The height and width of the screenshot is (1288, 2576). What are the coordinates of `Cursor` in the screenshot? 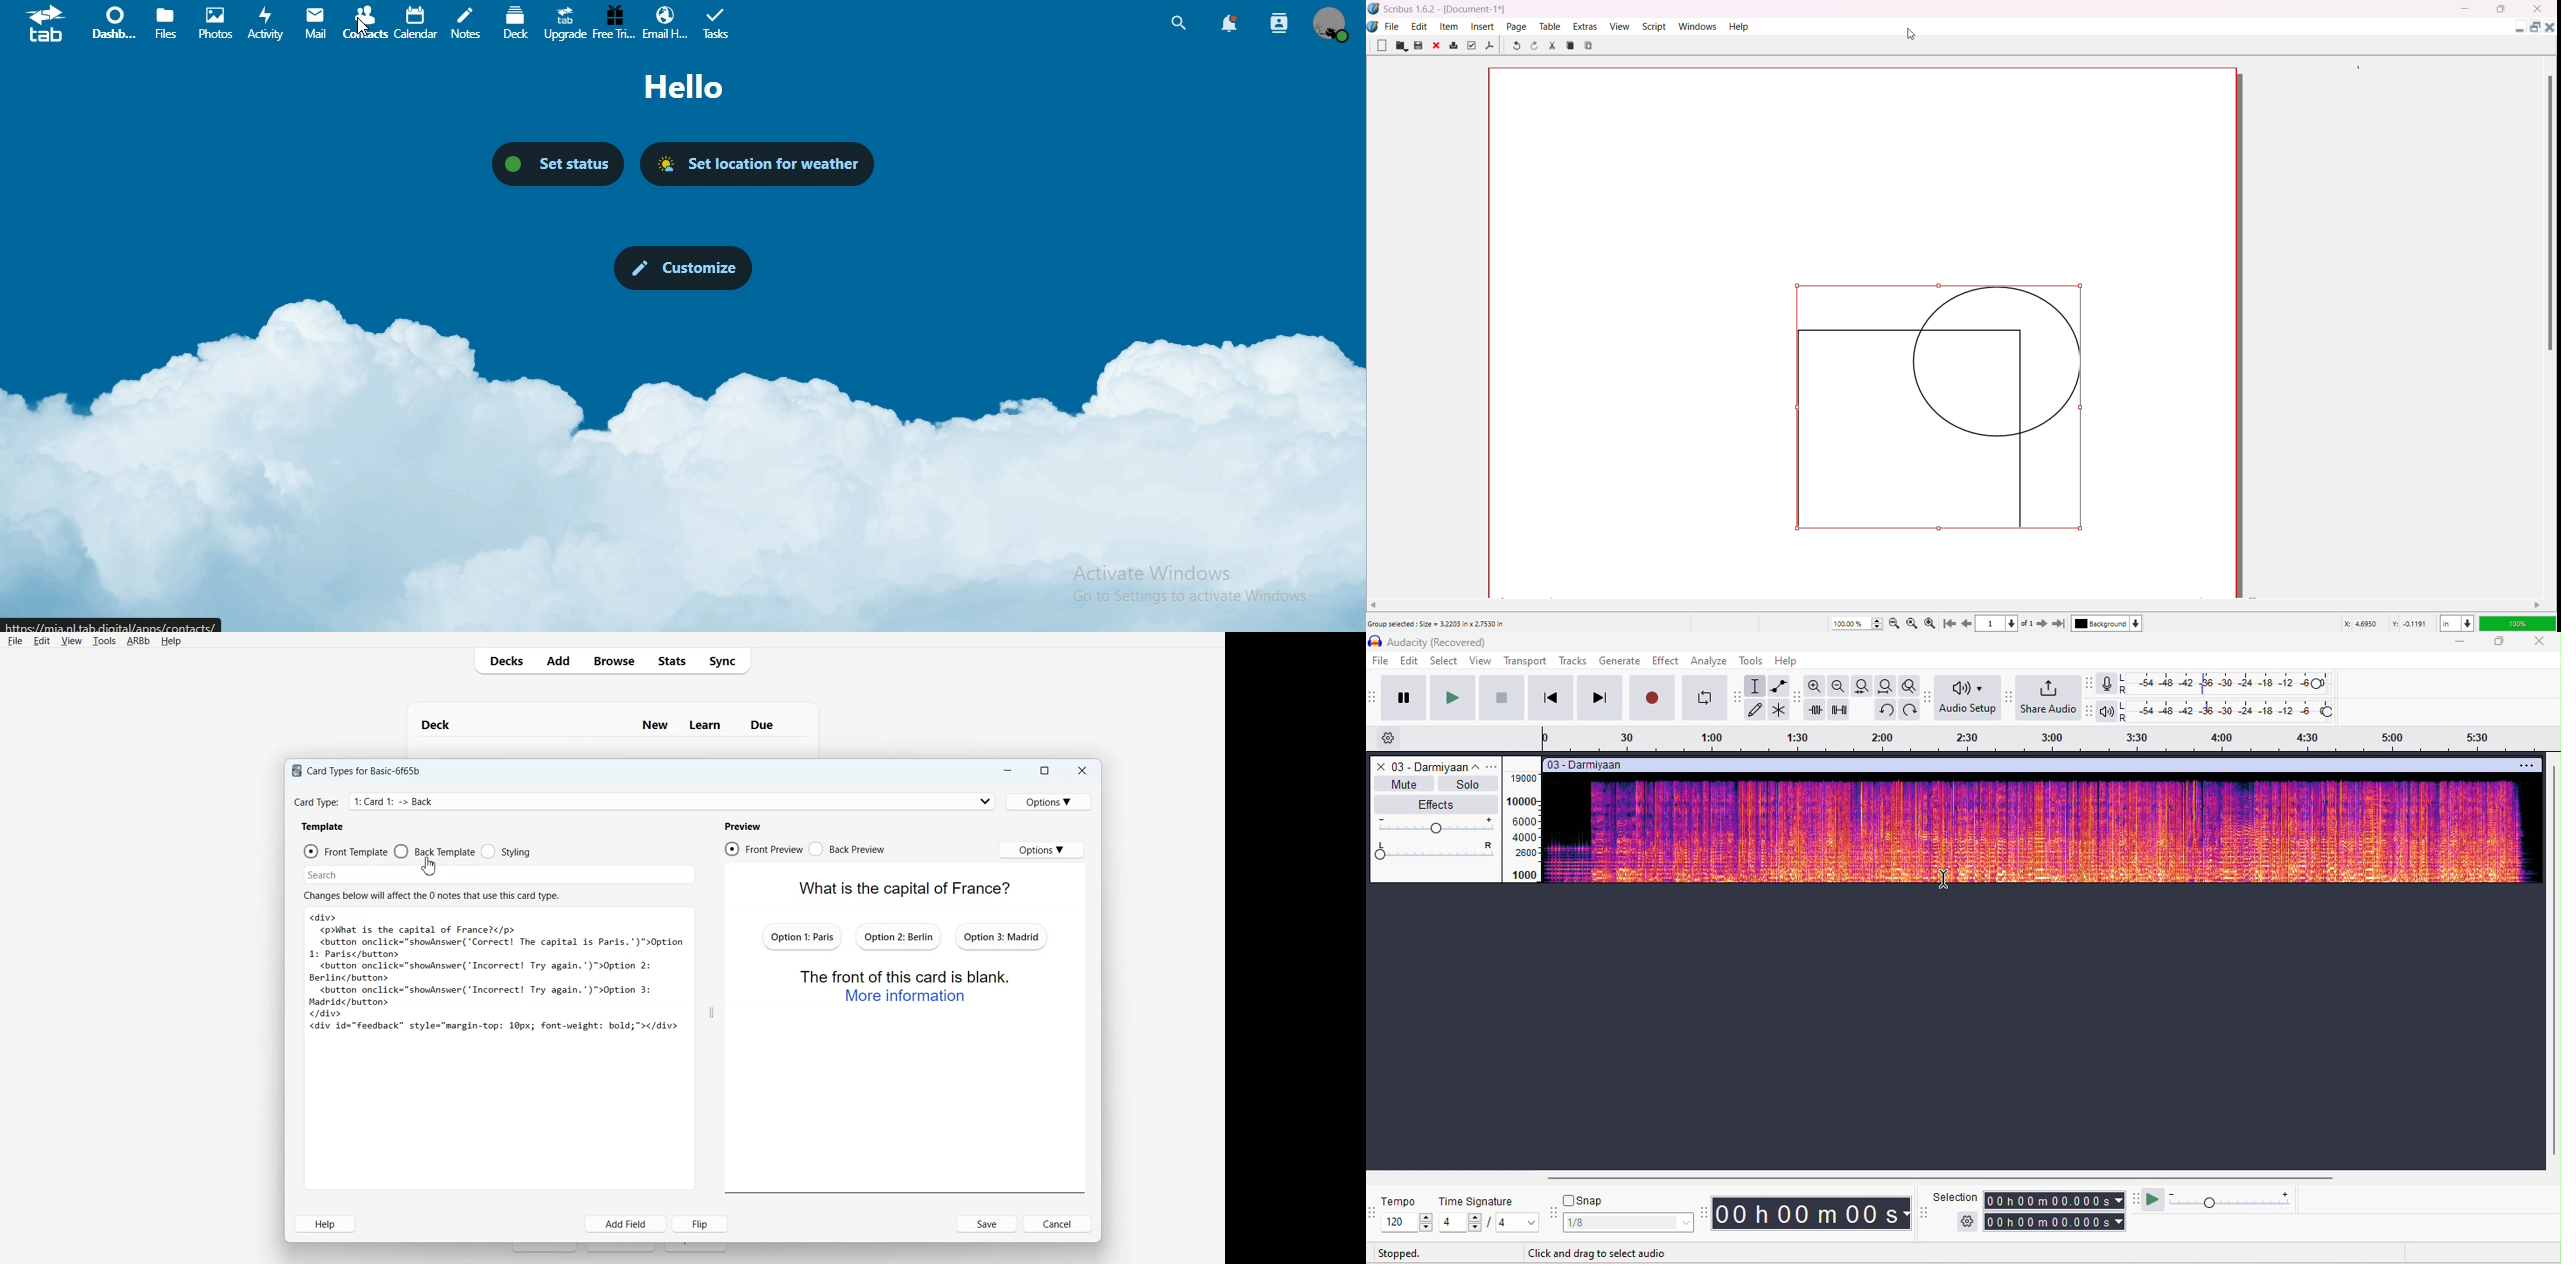 It's located at (430, 867).